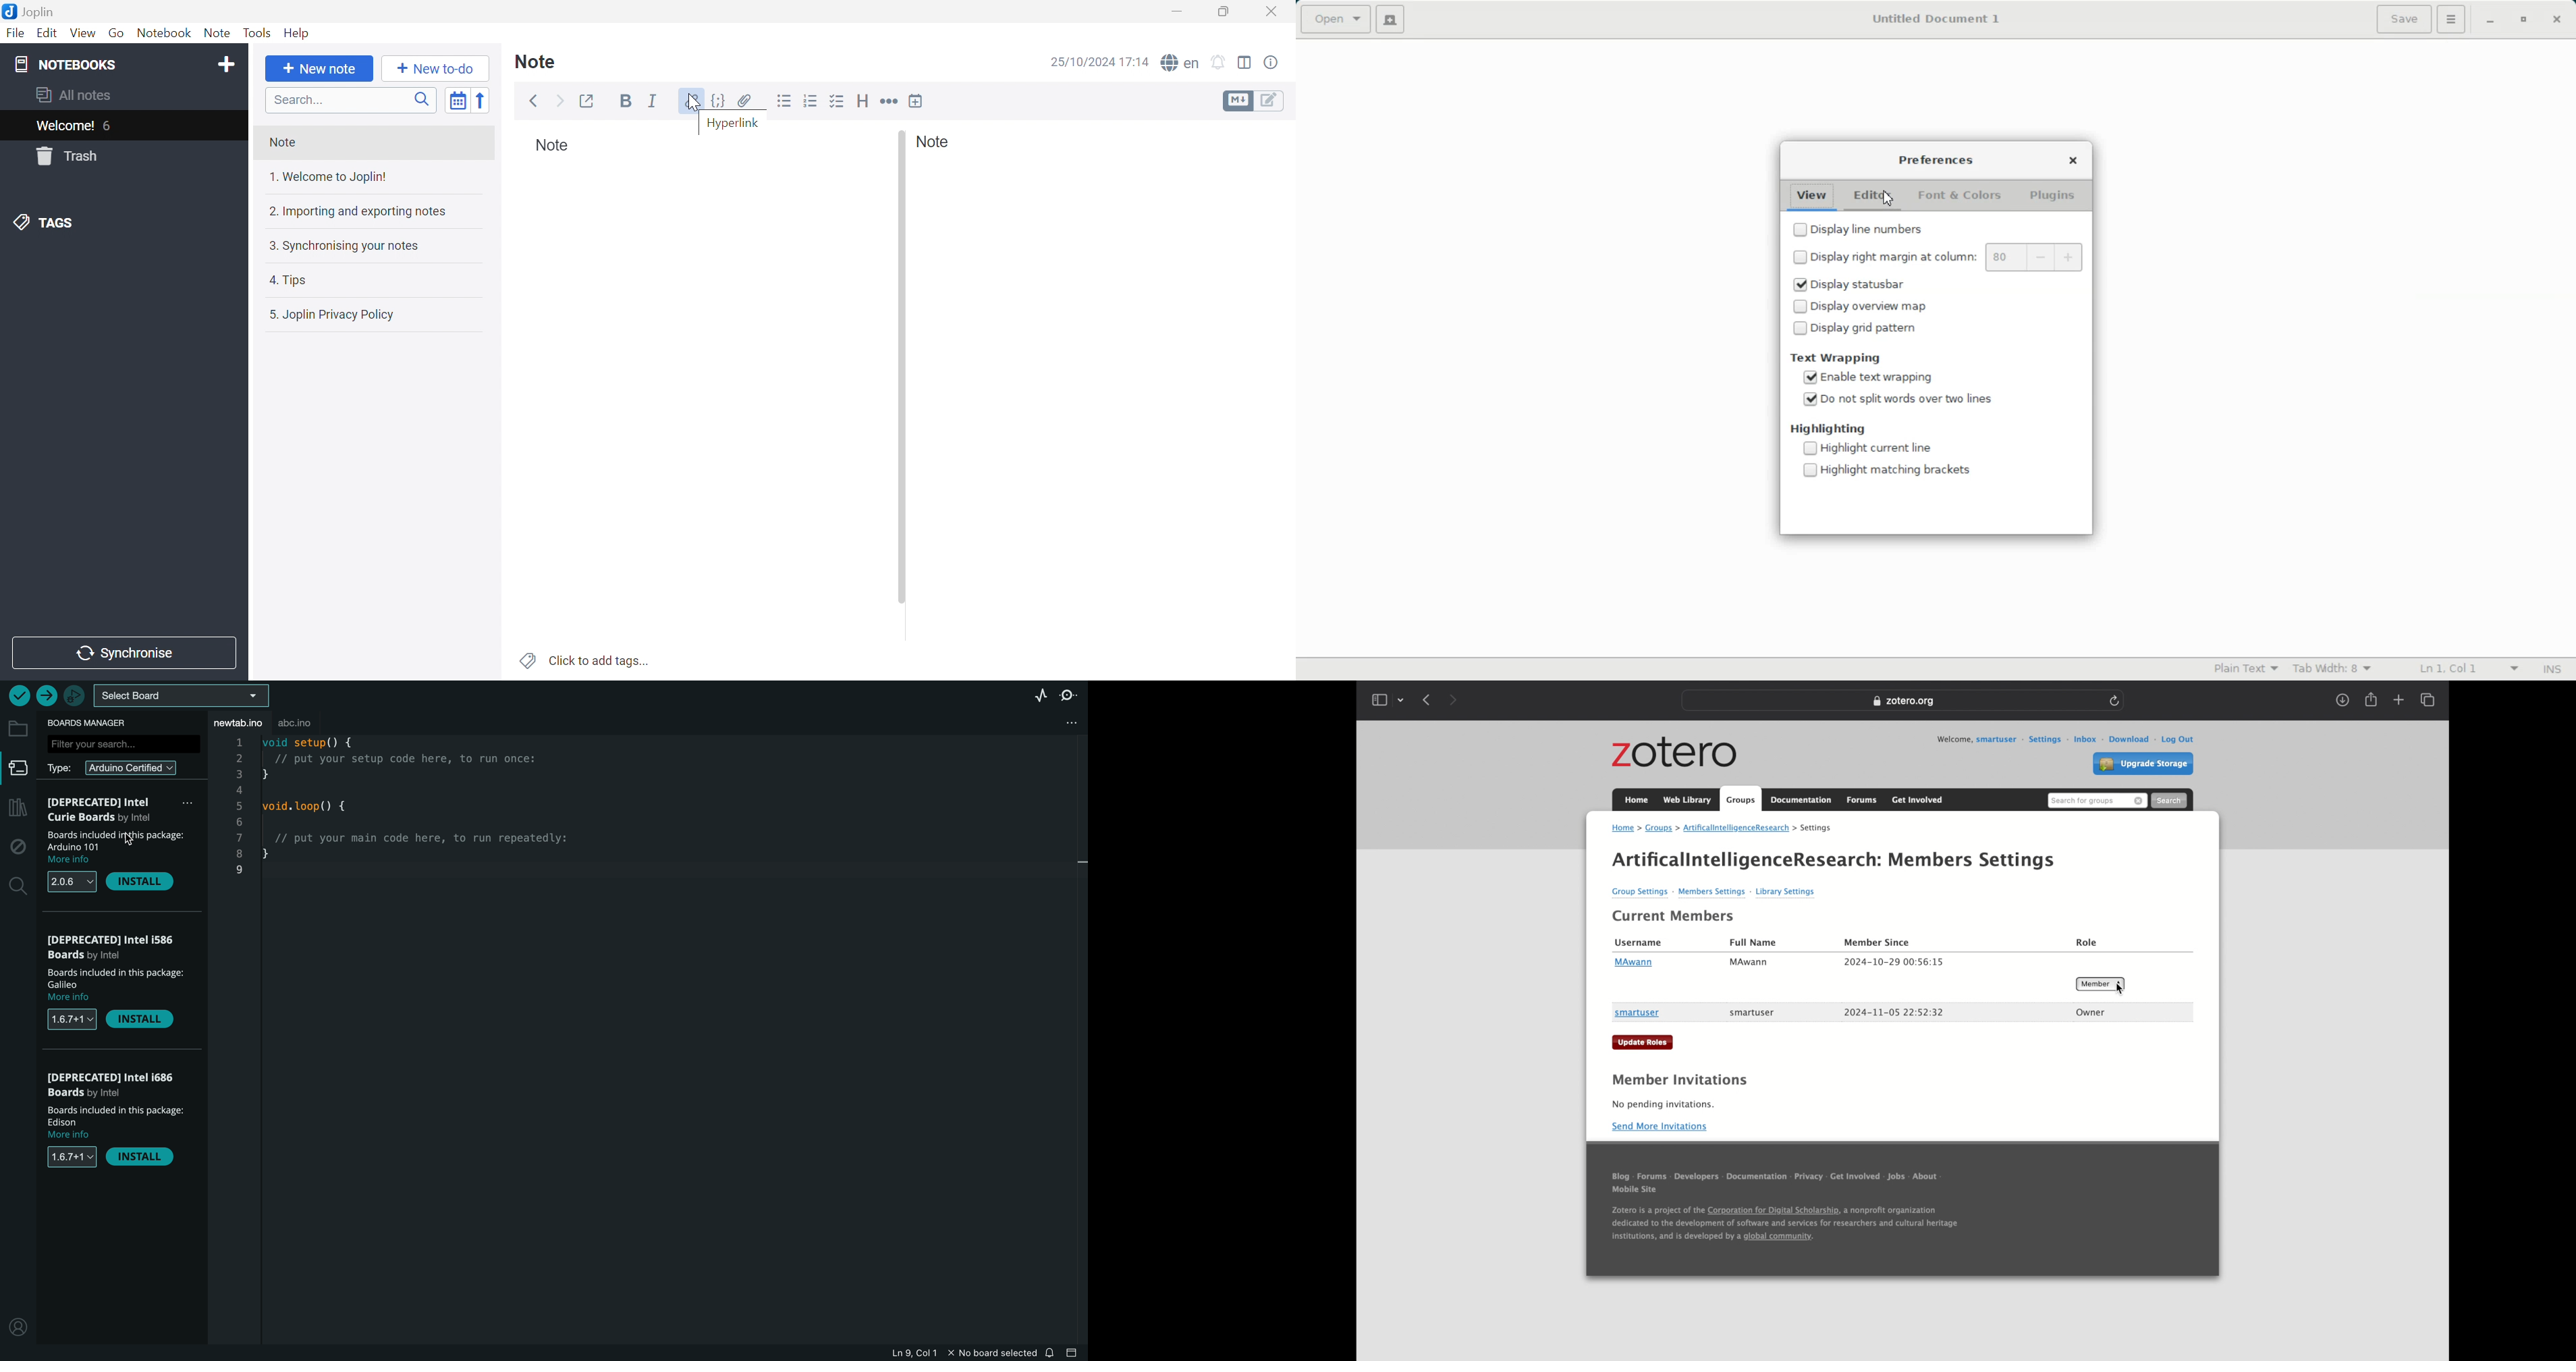 Image resolution: width=2576 pixels, height=1372 pixels. Describe the element at coordinates (368, 281) in the screenshot. I see `4. Tips` at that location.